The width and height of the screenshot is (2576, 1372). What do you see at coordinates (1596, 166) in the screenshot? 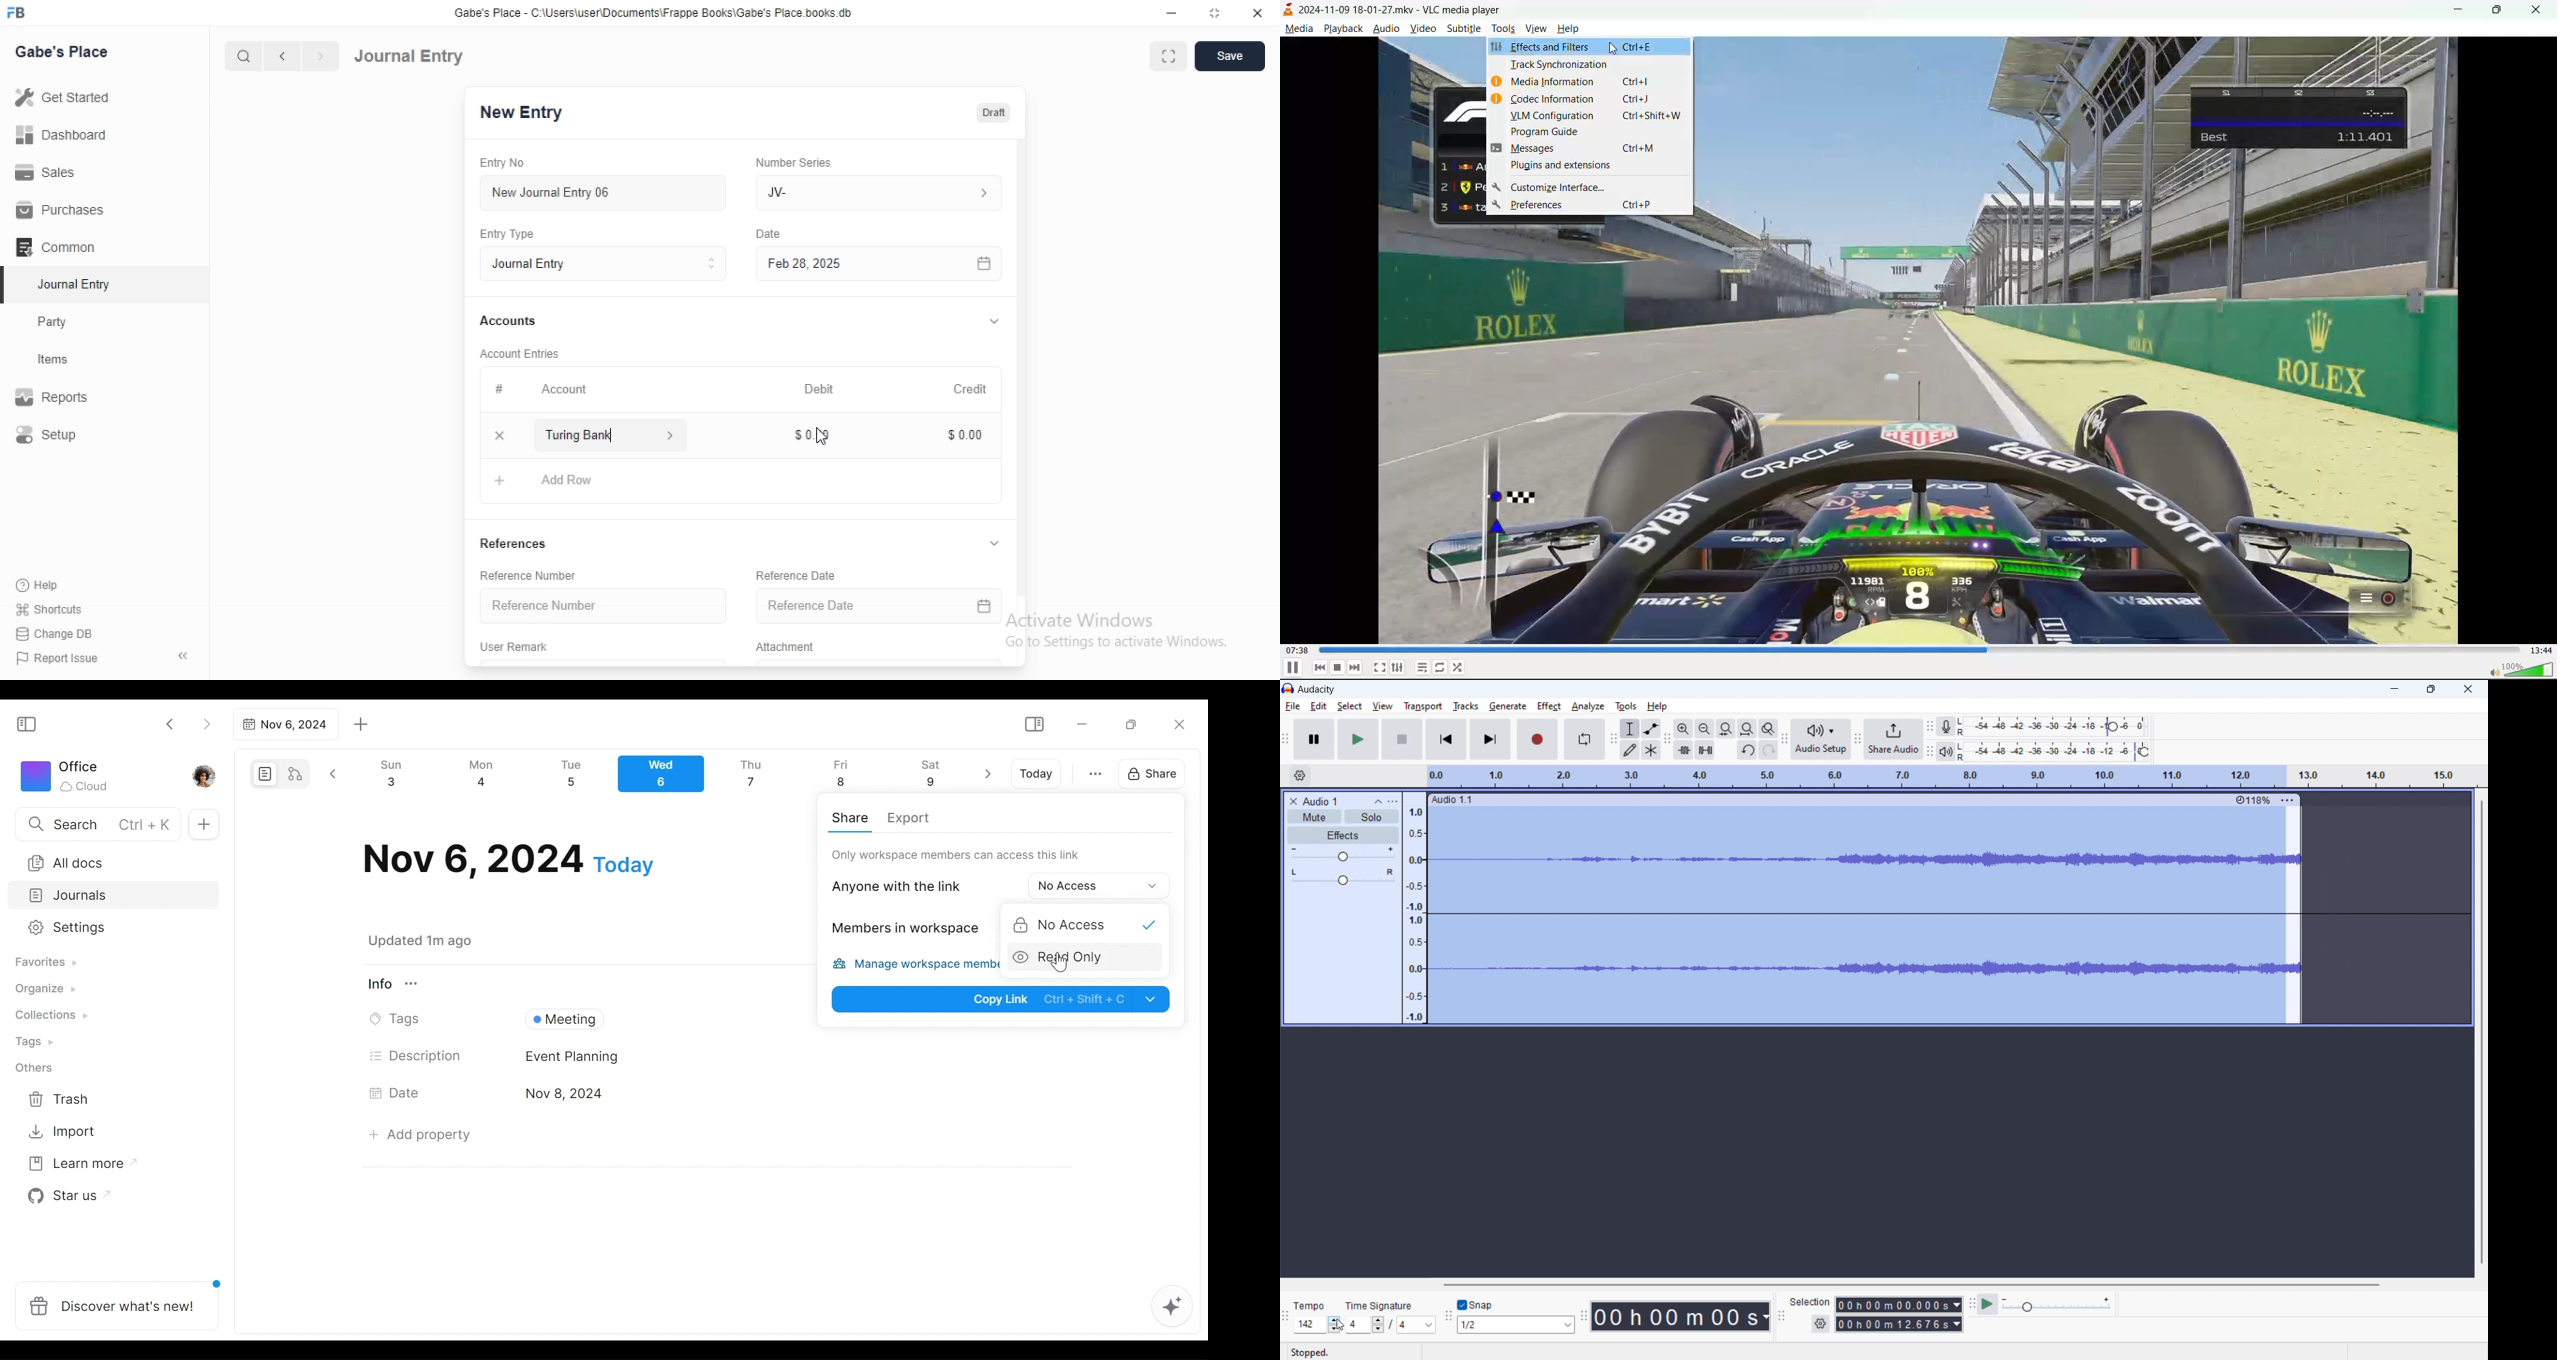
I see `plugins and extensions` at bounding box center [1596, 166].